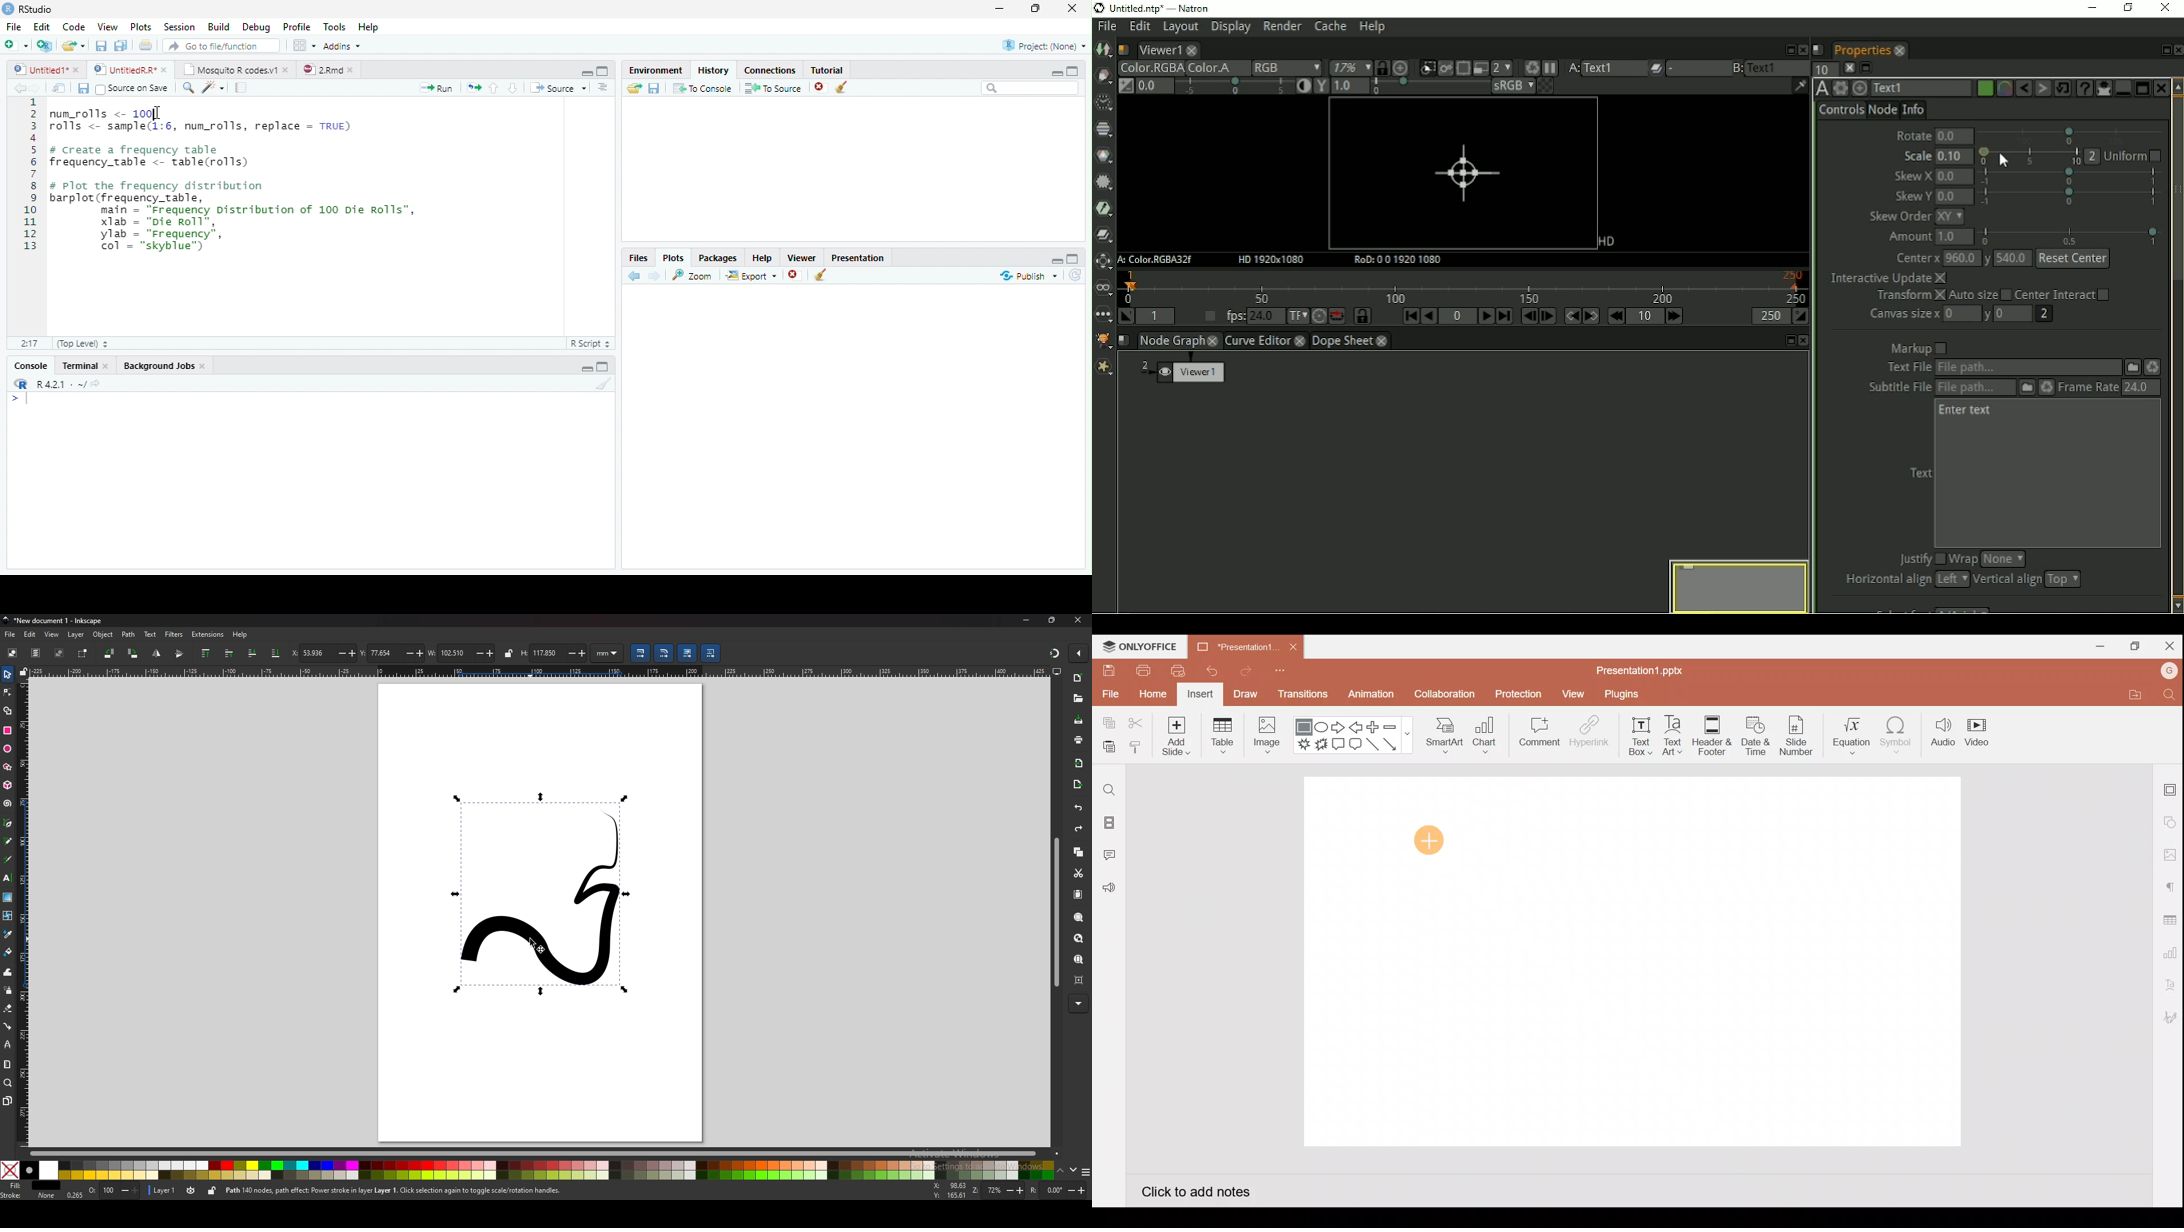 The width and height of the screenshot is (2184, 1232). Describe the element at coordinates (656, 276) in the screenshot. I see `Next Plot` at that location.